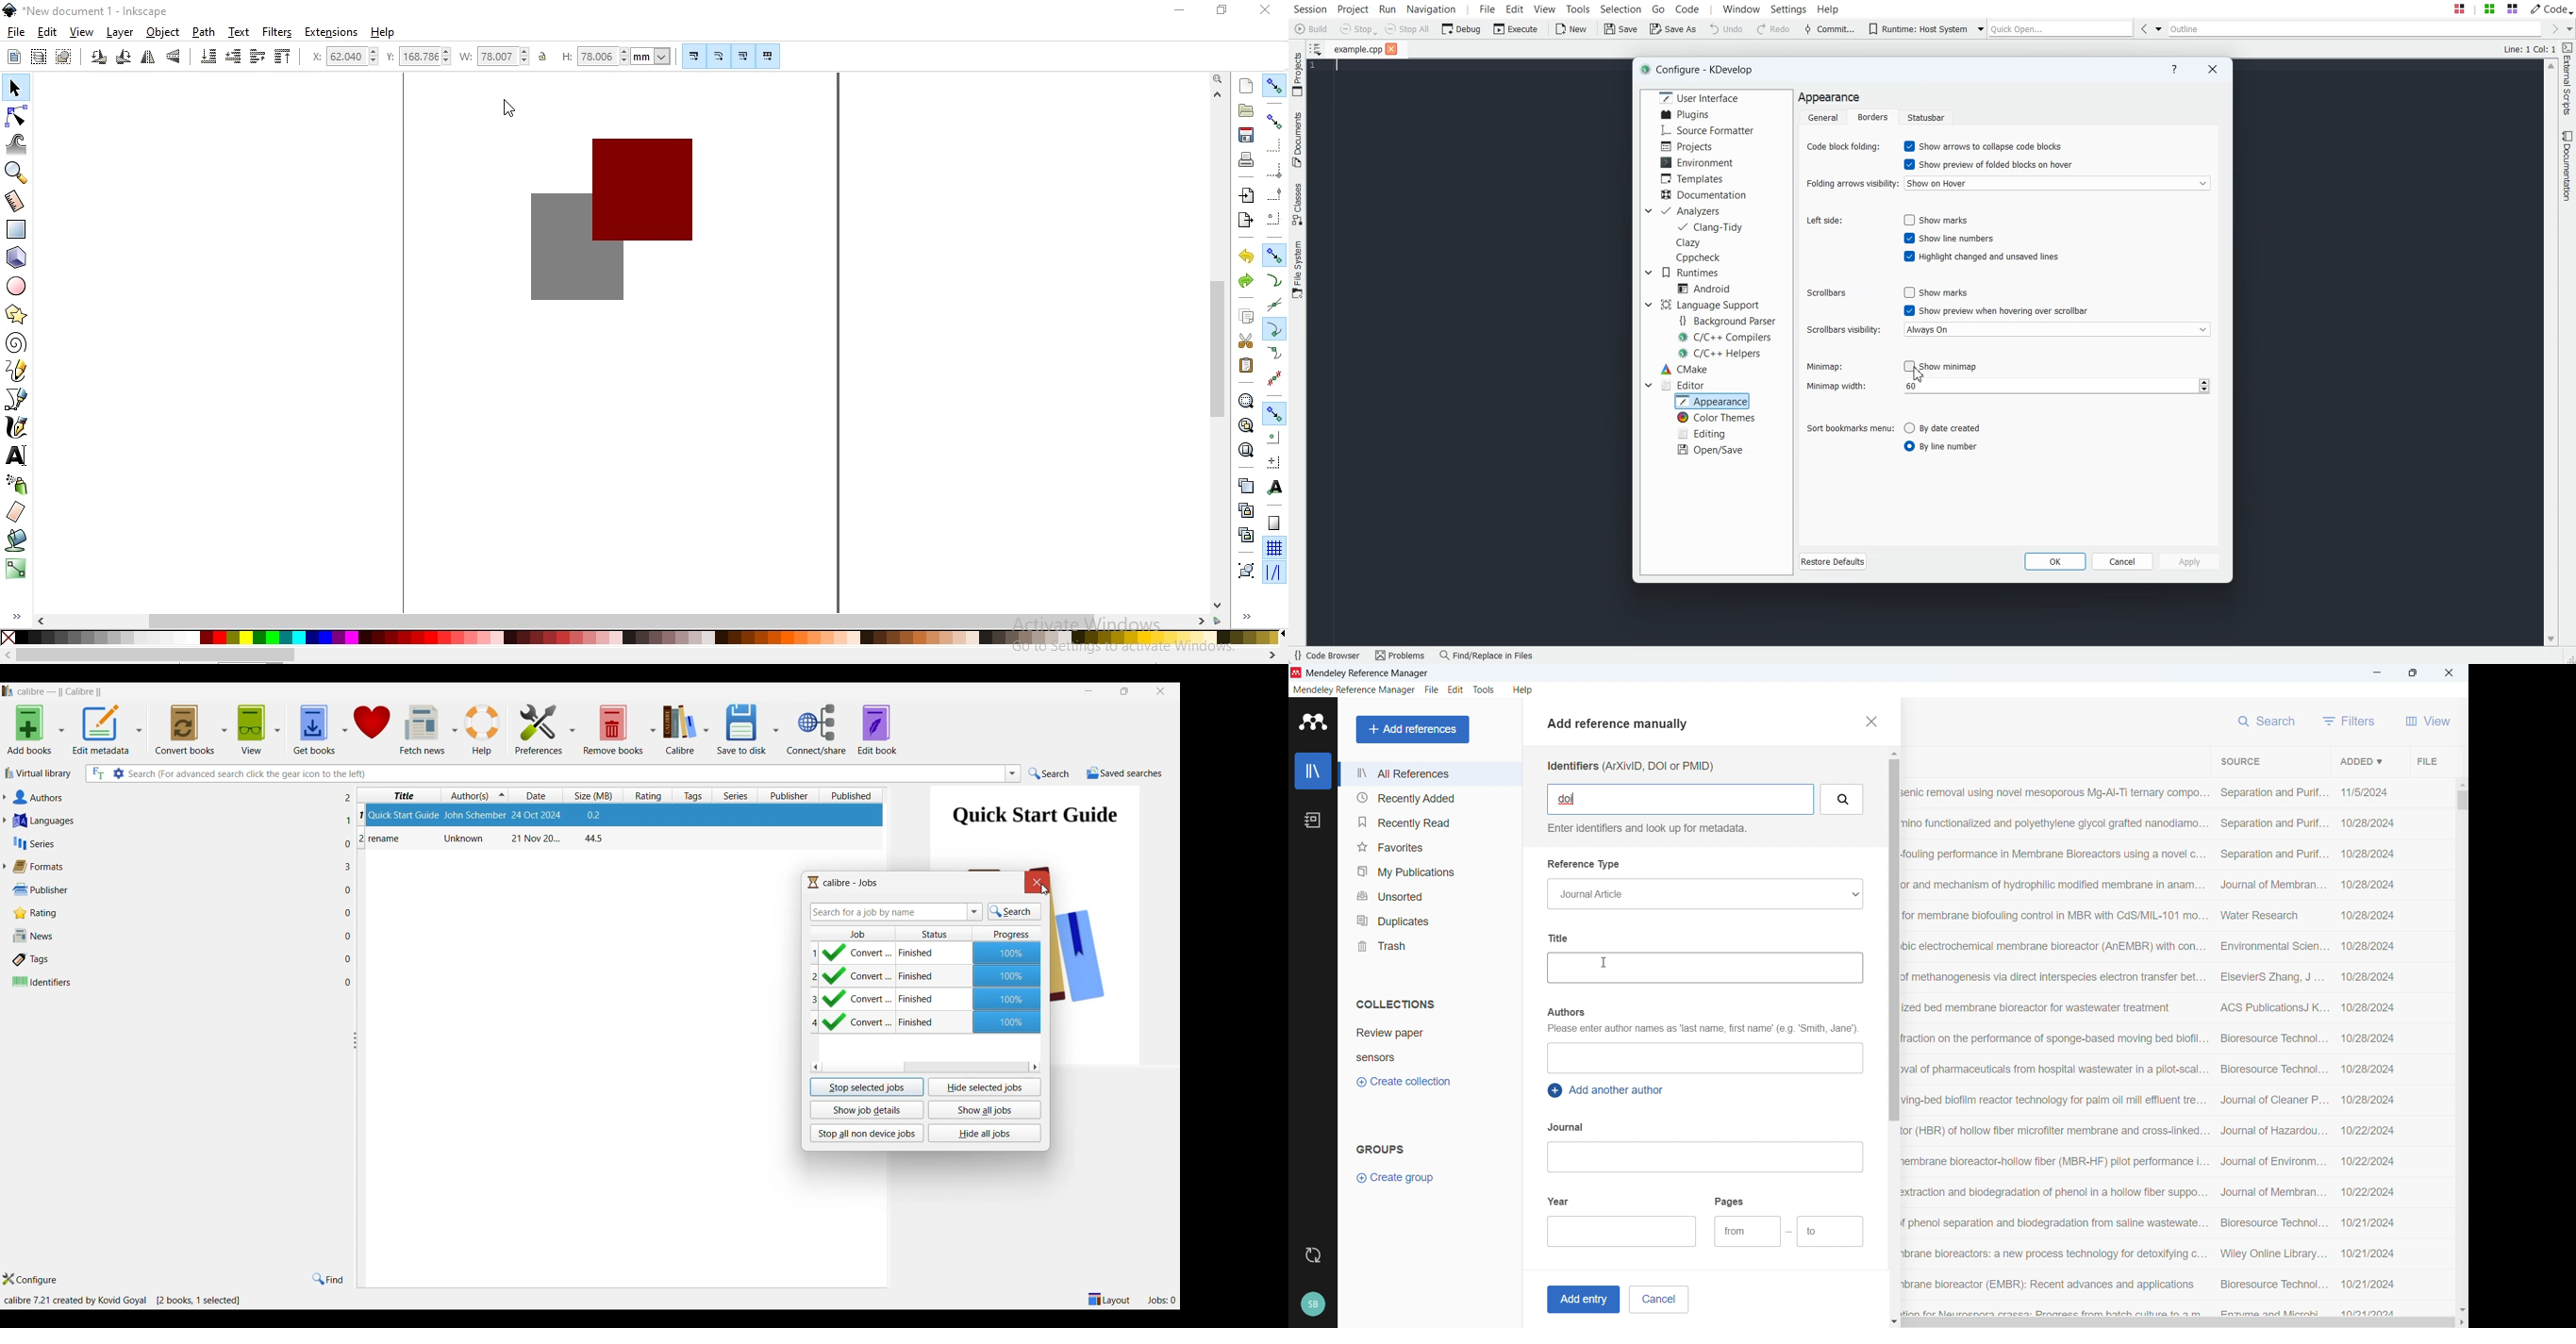 The image size is (2576, 1344). I want to click on Add journal name , so click(1704, 1157).